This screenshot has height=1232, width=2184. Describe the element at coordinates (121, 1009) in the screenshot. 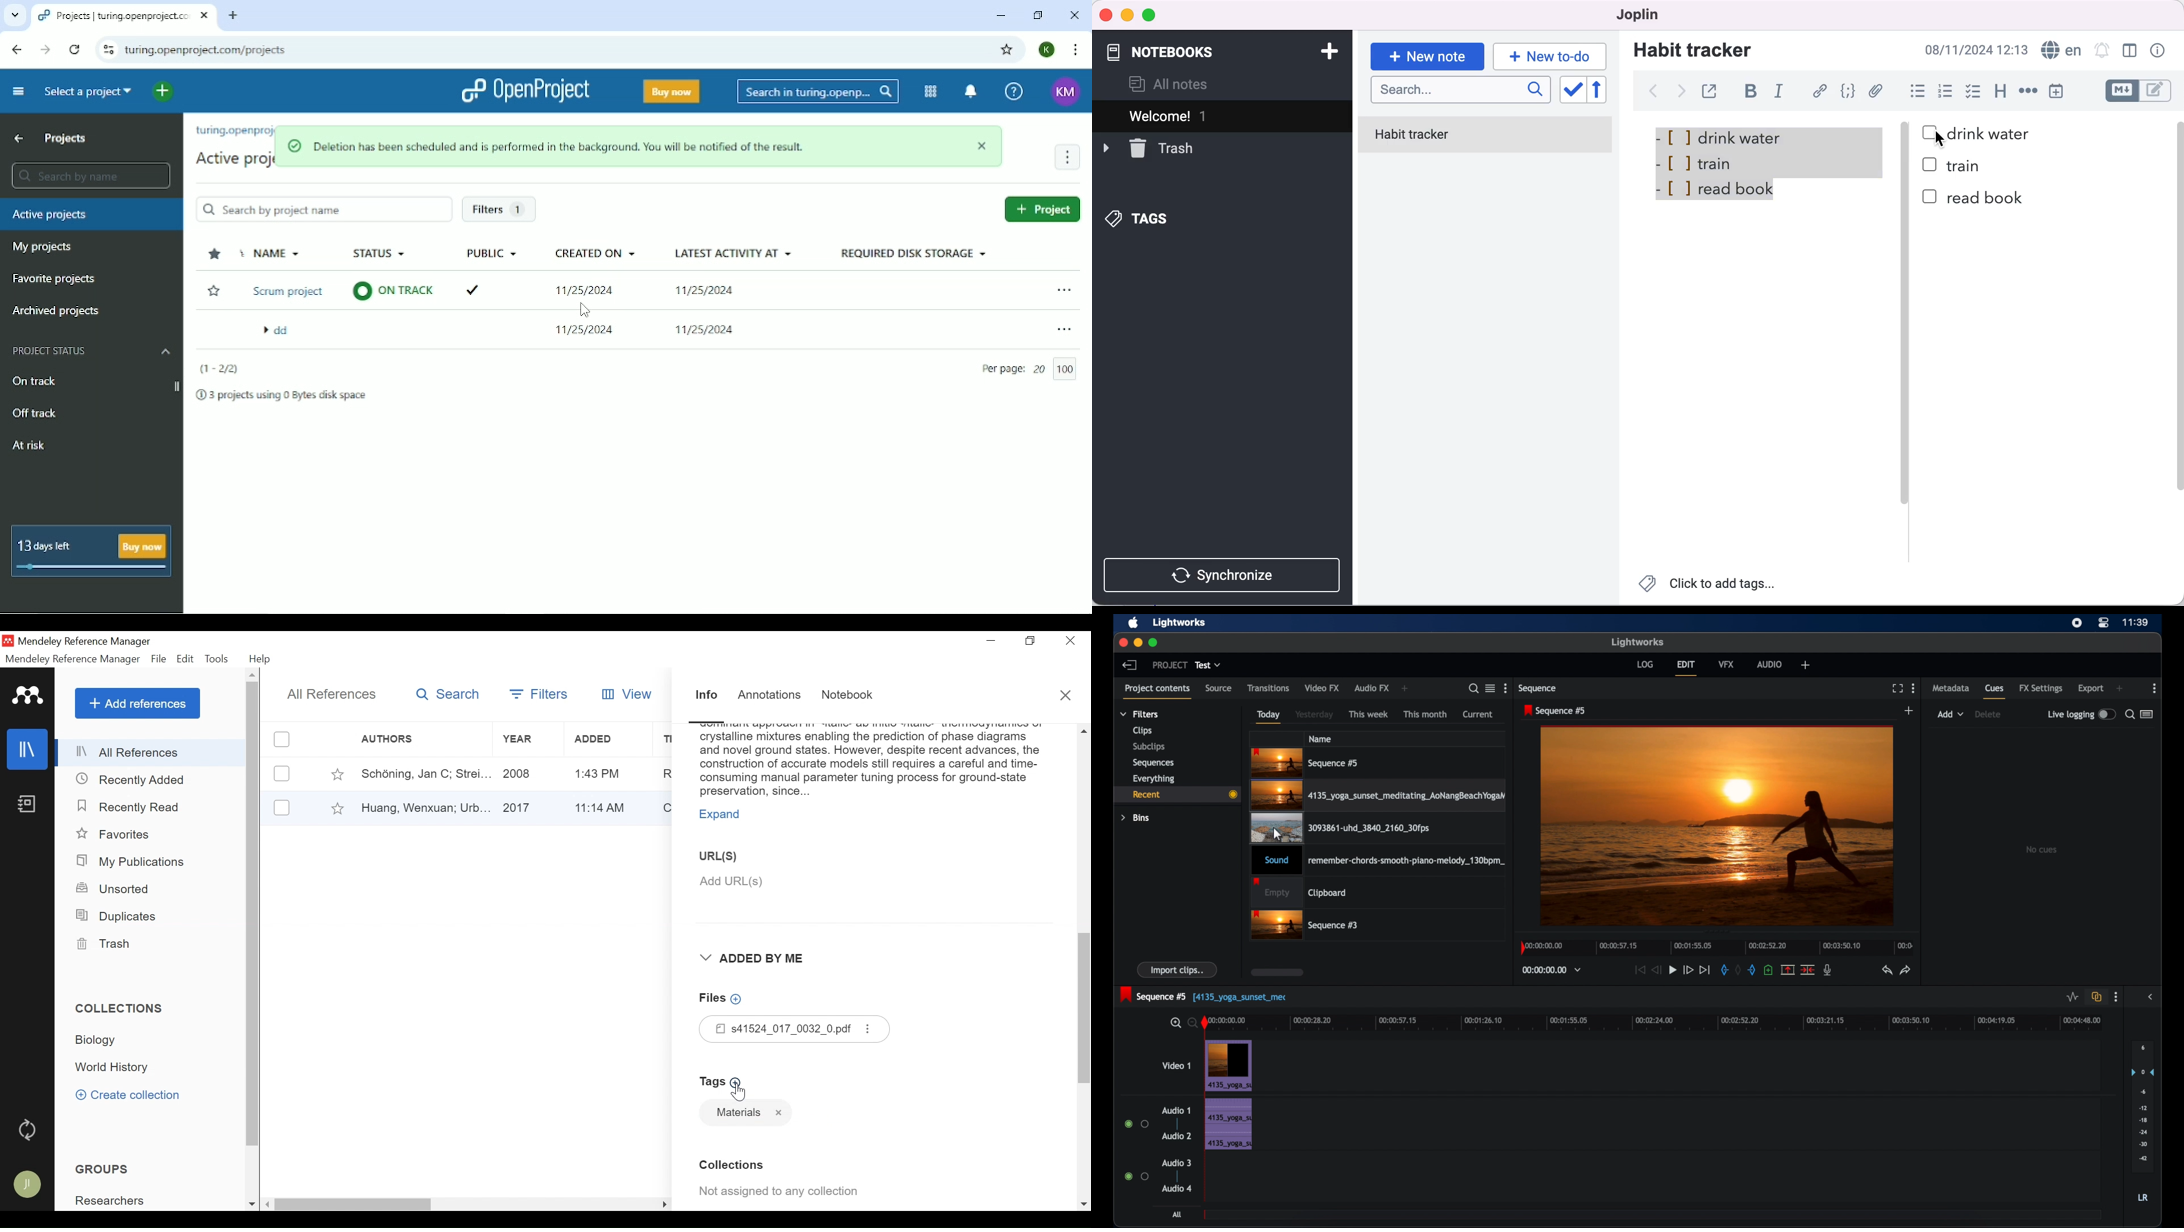

I see `Collections` at that location.